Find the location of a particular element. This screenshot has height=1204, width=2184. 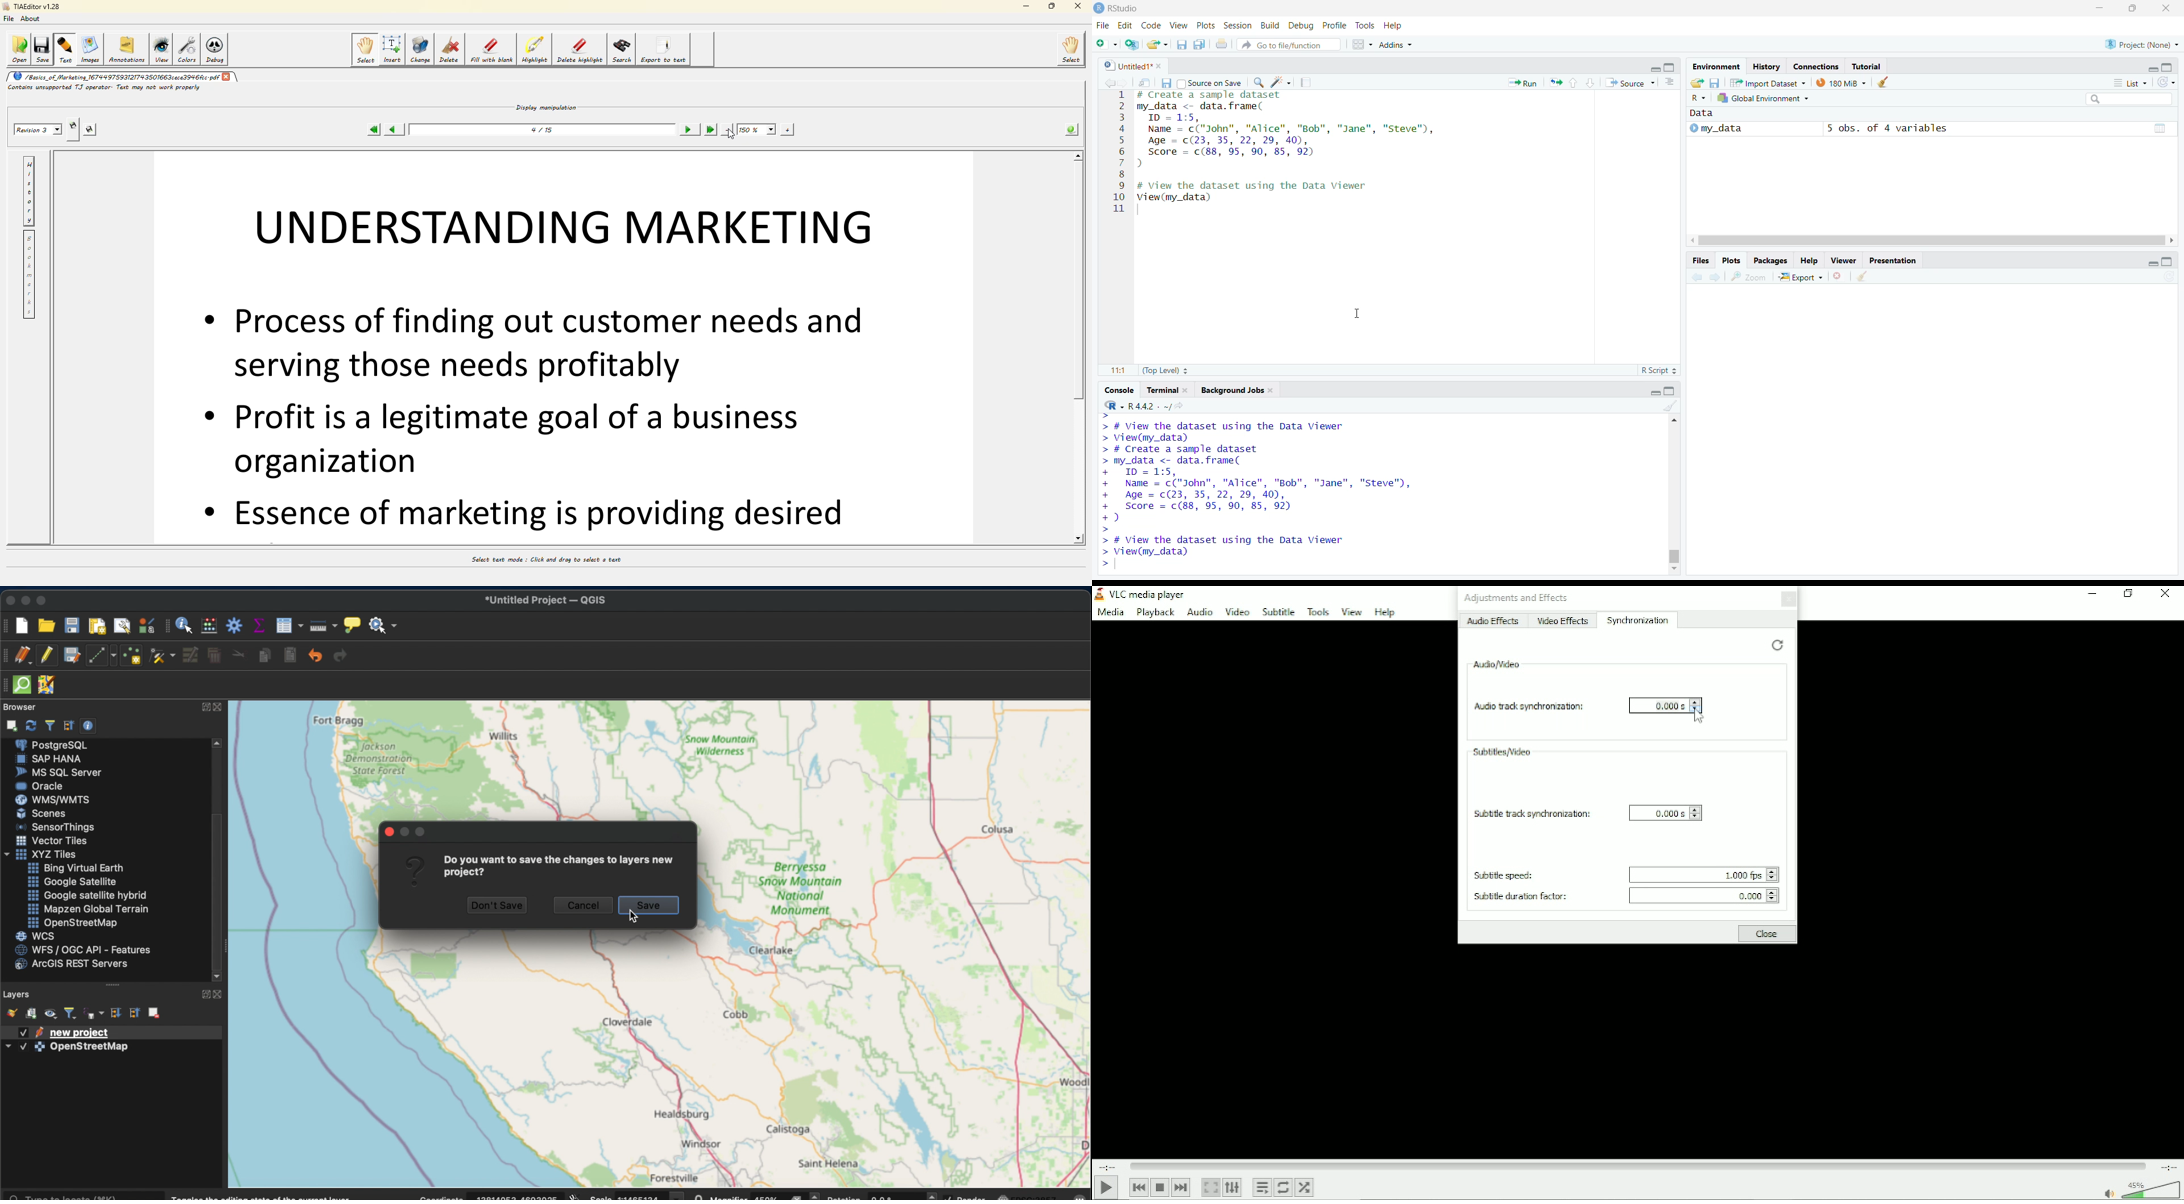

Load workspace is located at coordinates (1699, 84).